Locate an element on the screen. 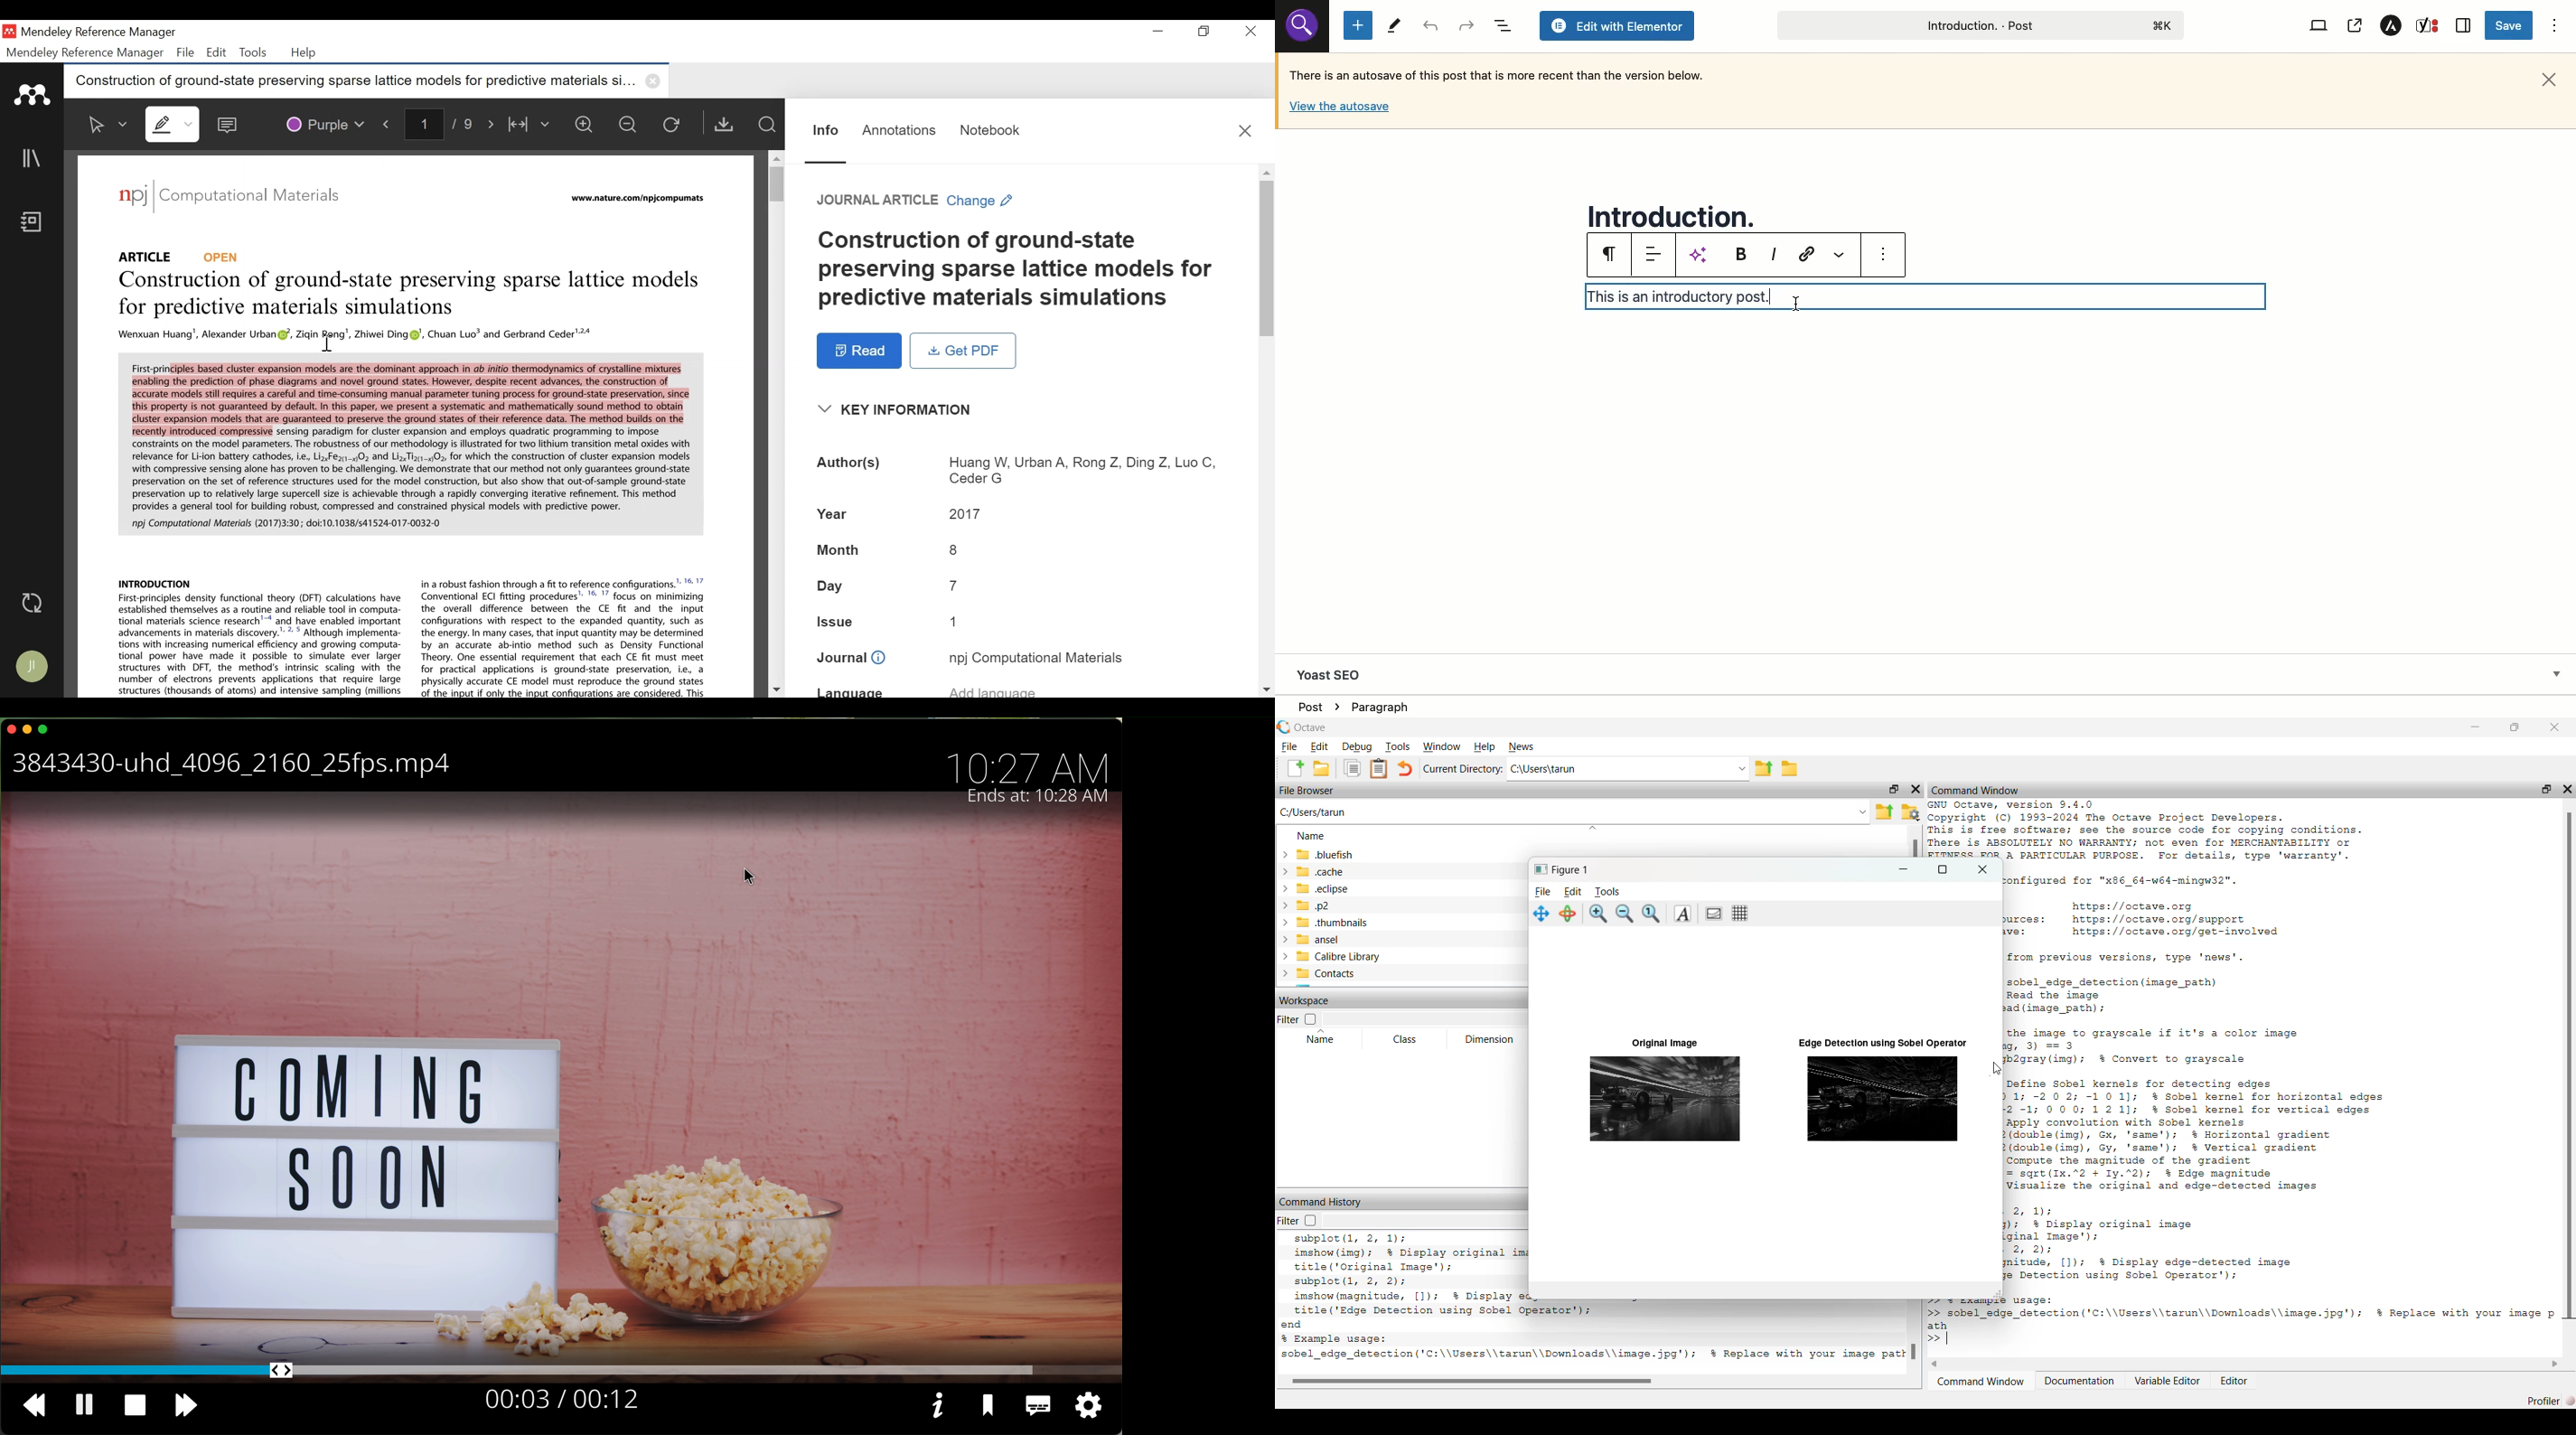  Scroll up is located at coordinates (1265, 172).